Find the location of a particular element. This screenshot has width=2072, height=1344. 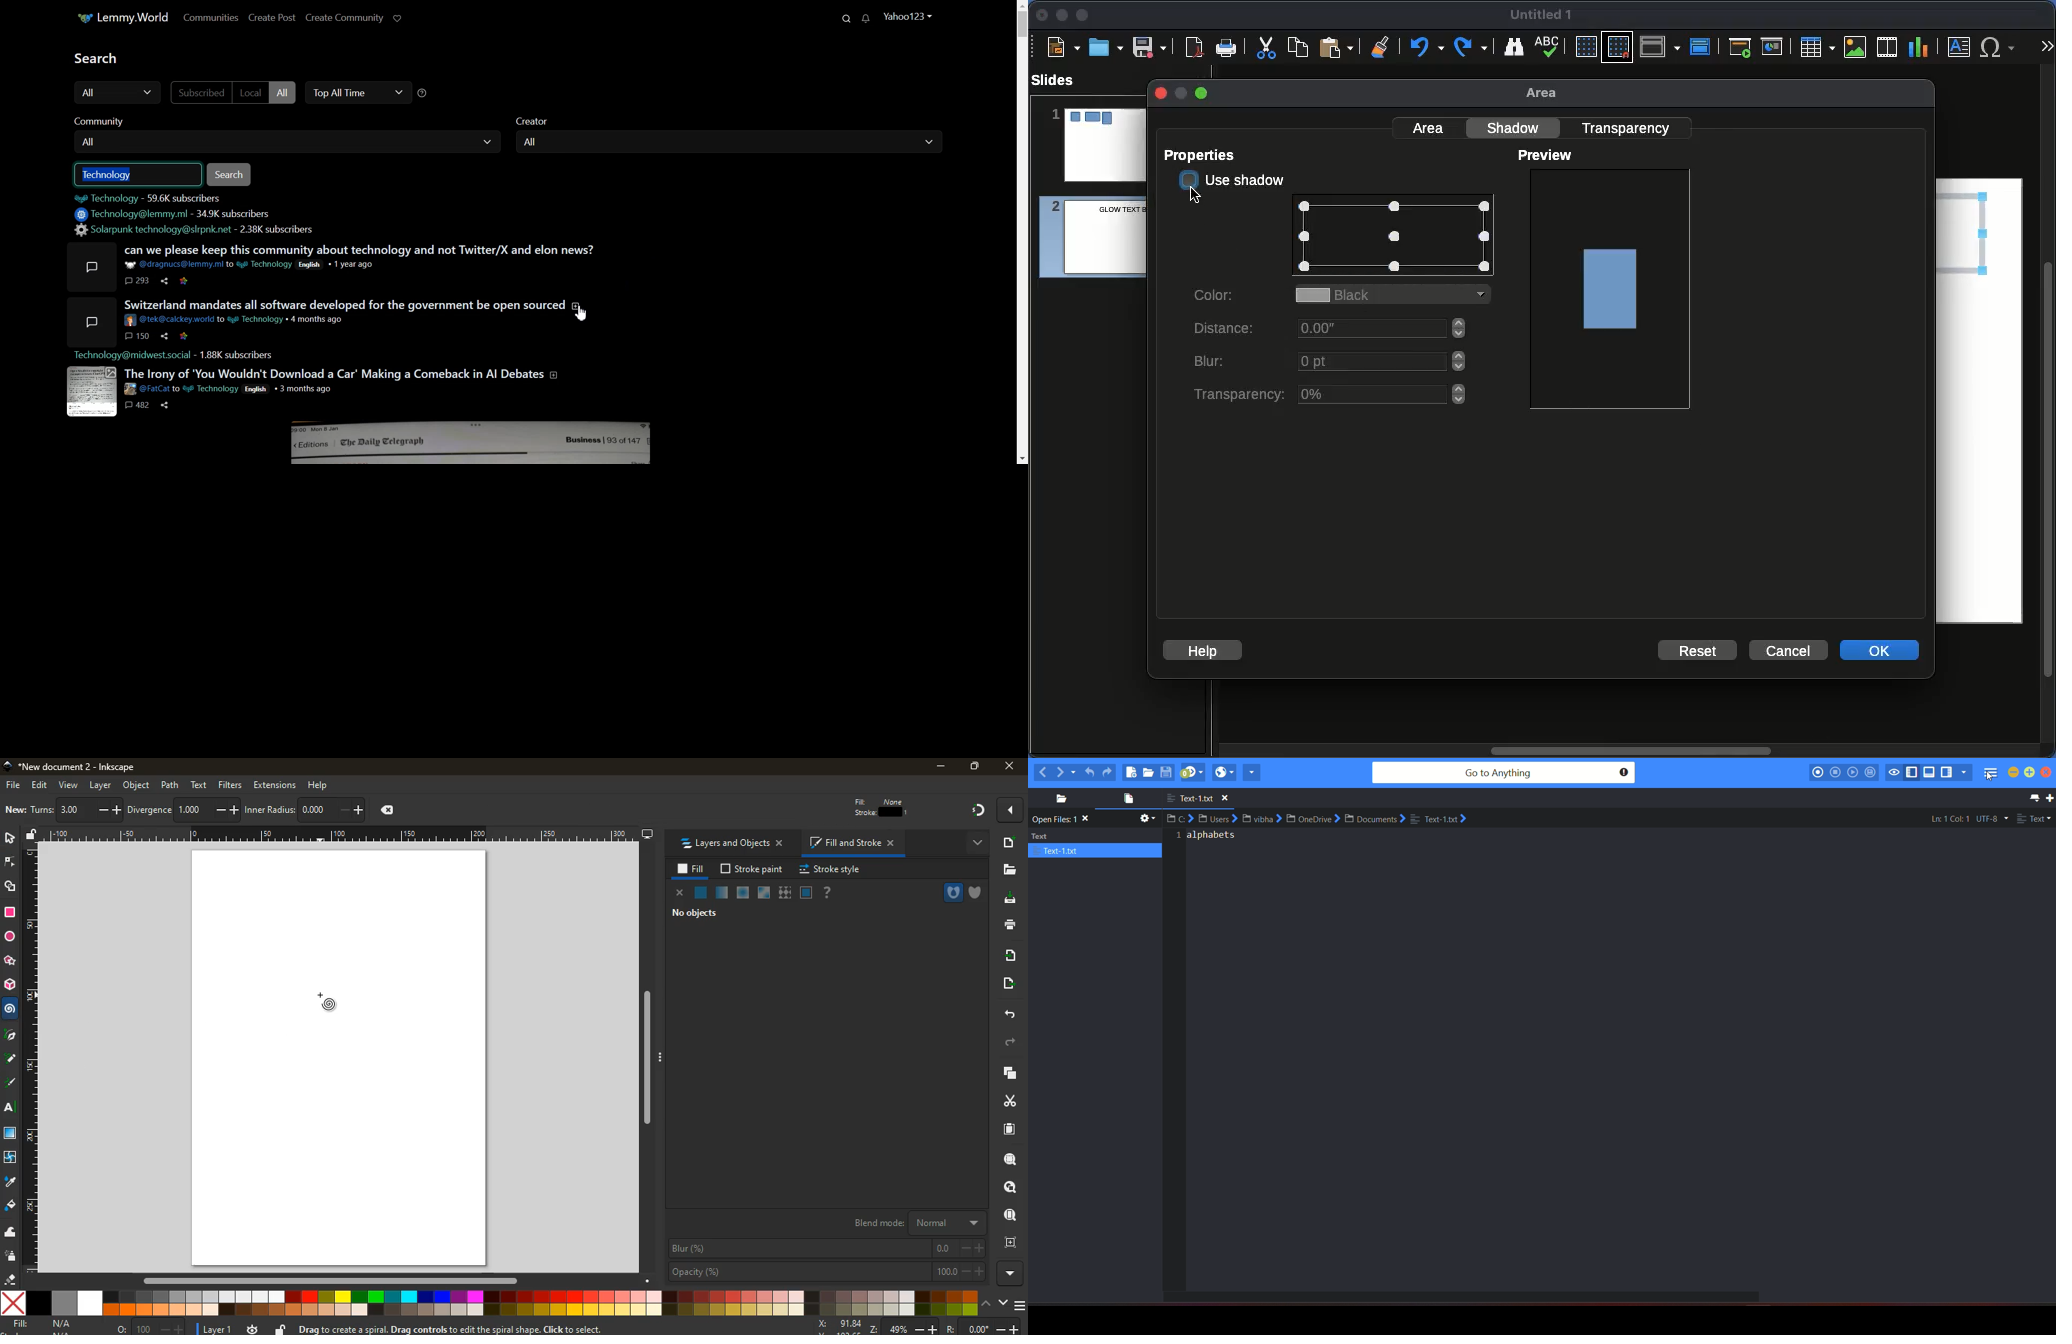

opacity is located at coordinates (826, 1272).